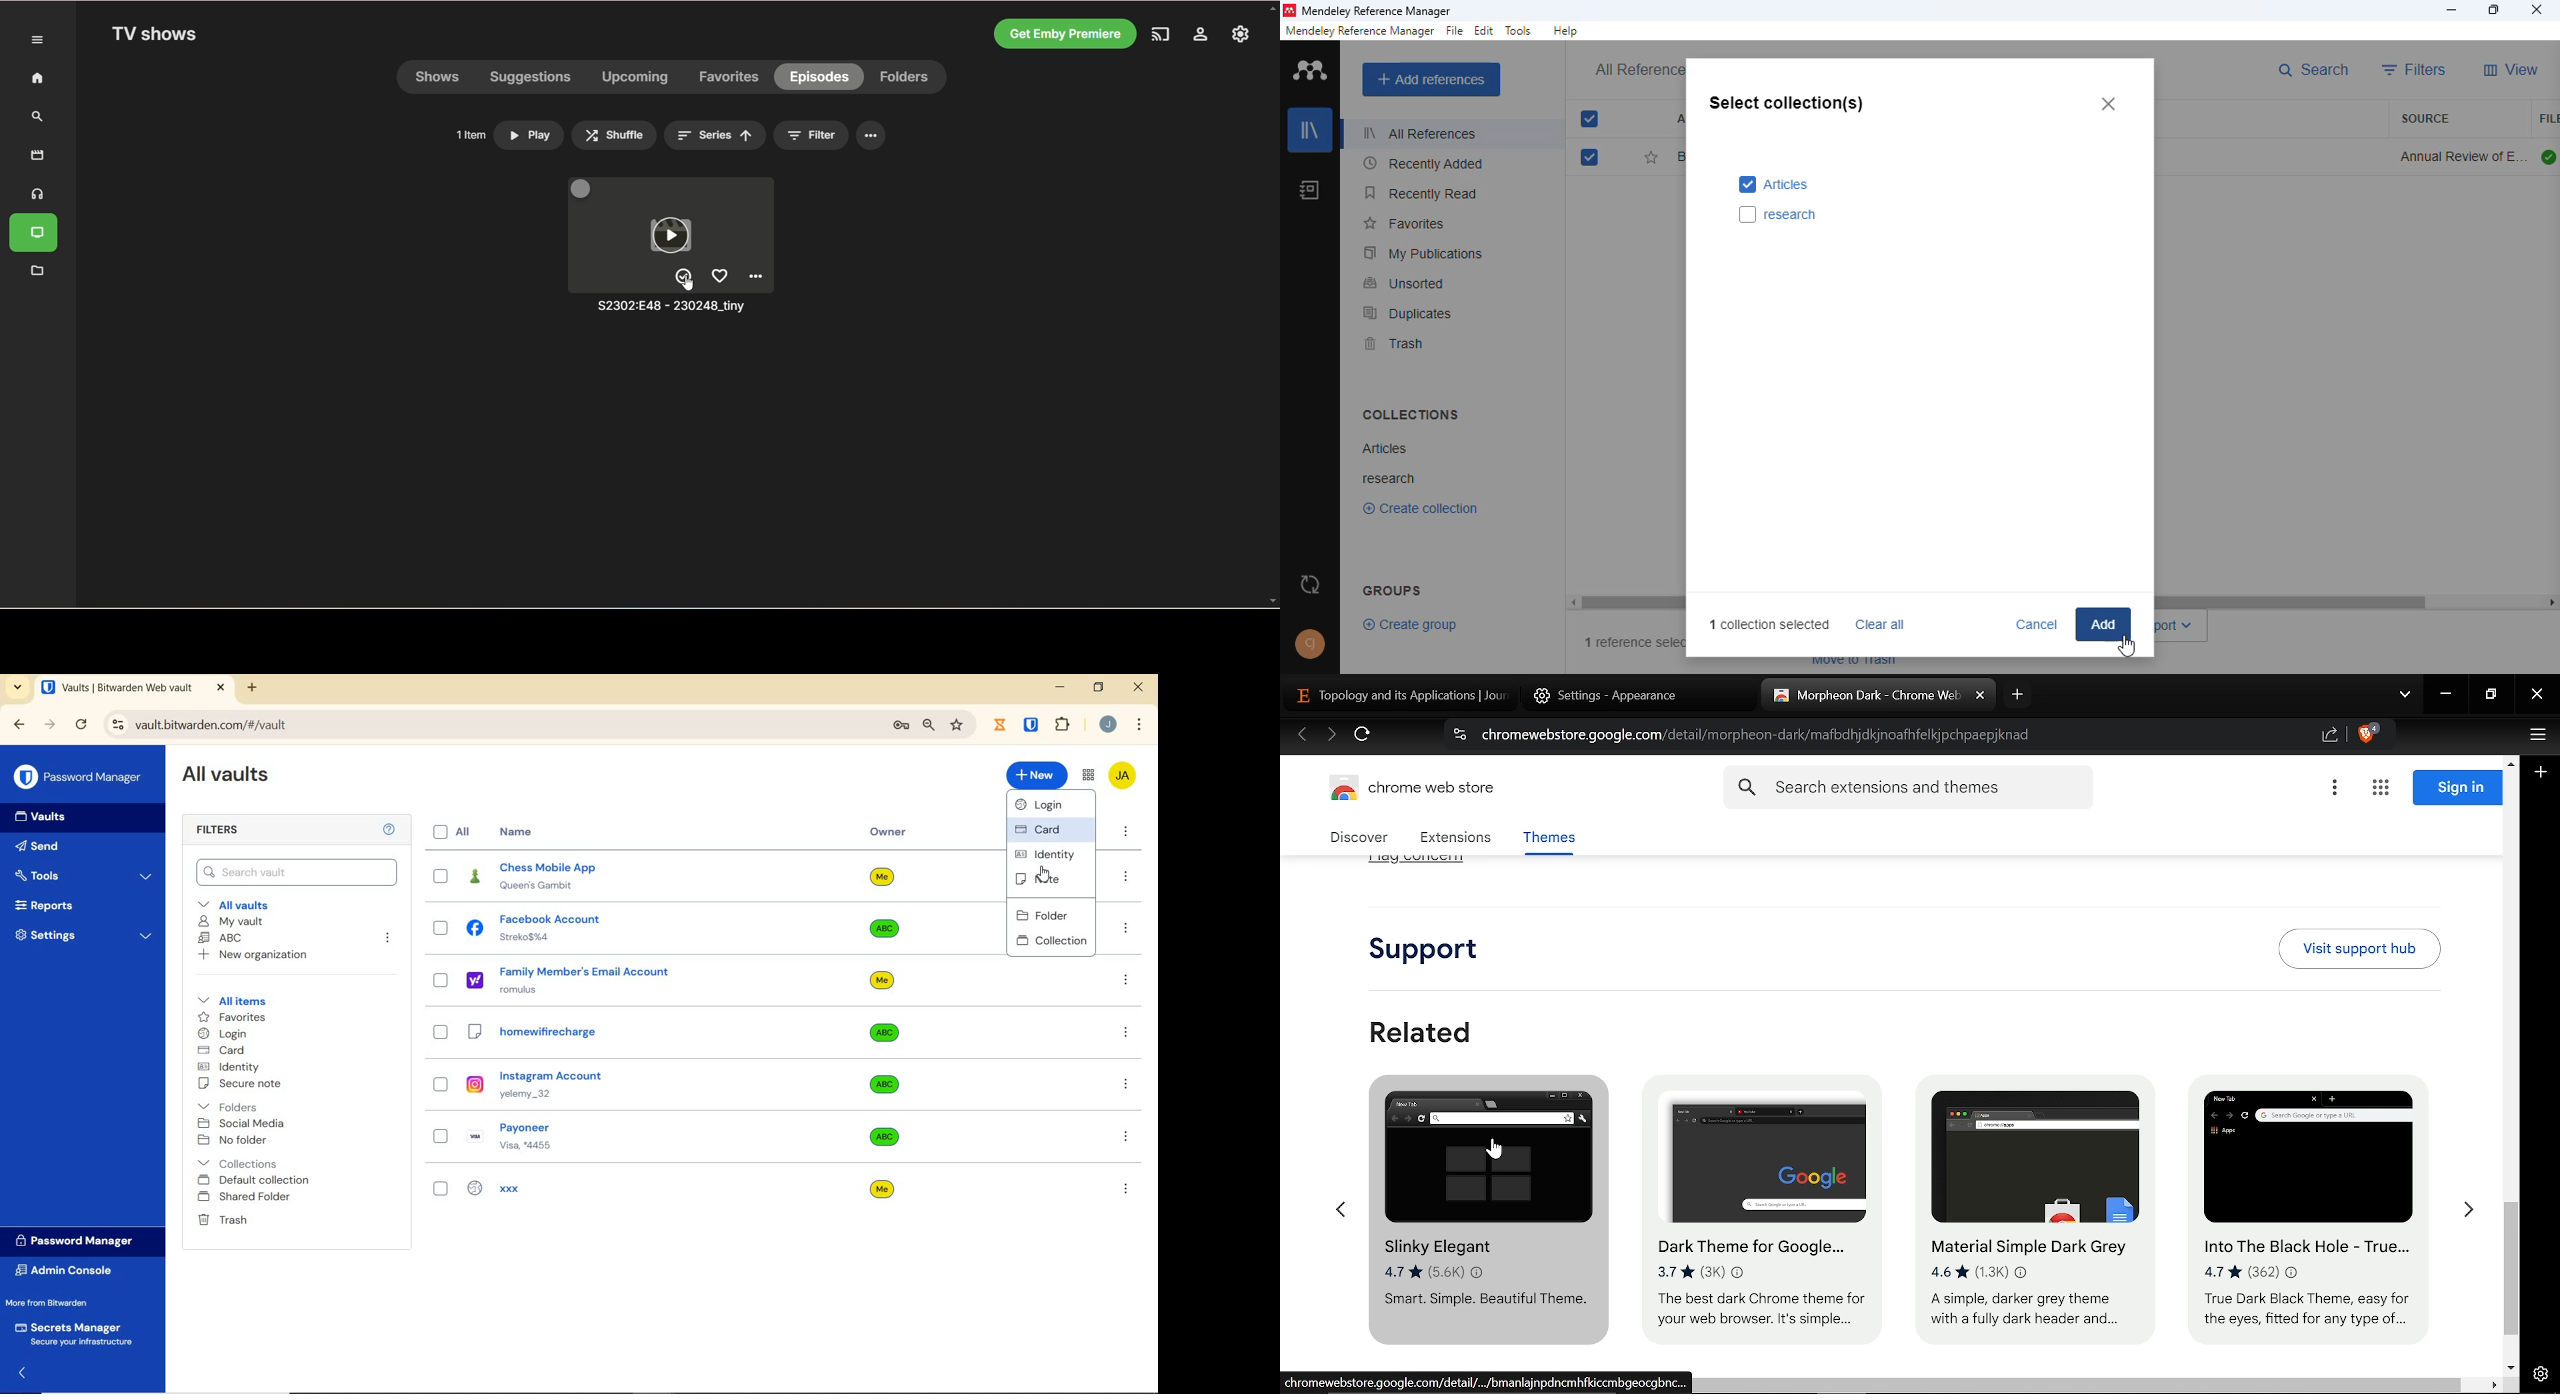 The width and height of the screenshot is (2576, 1400). Describe the element at coordinates (1748, 215) in the screenshot. I see `select` at that location.